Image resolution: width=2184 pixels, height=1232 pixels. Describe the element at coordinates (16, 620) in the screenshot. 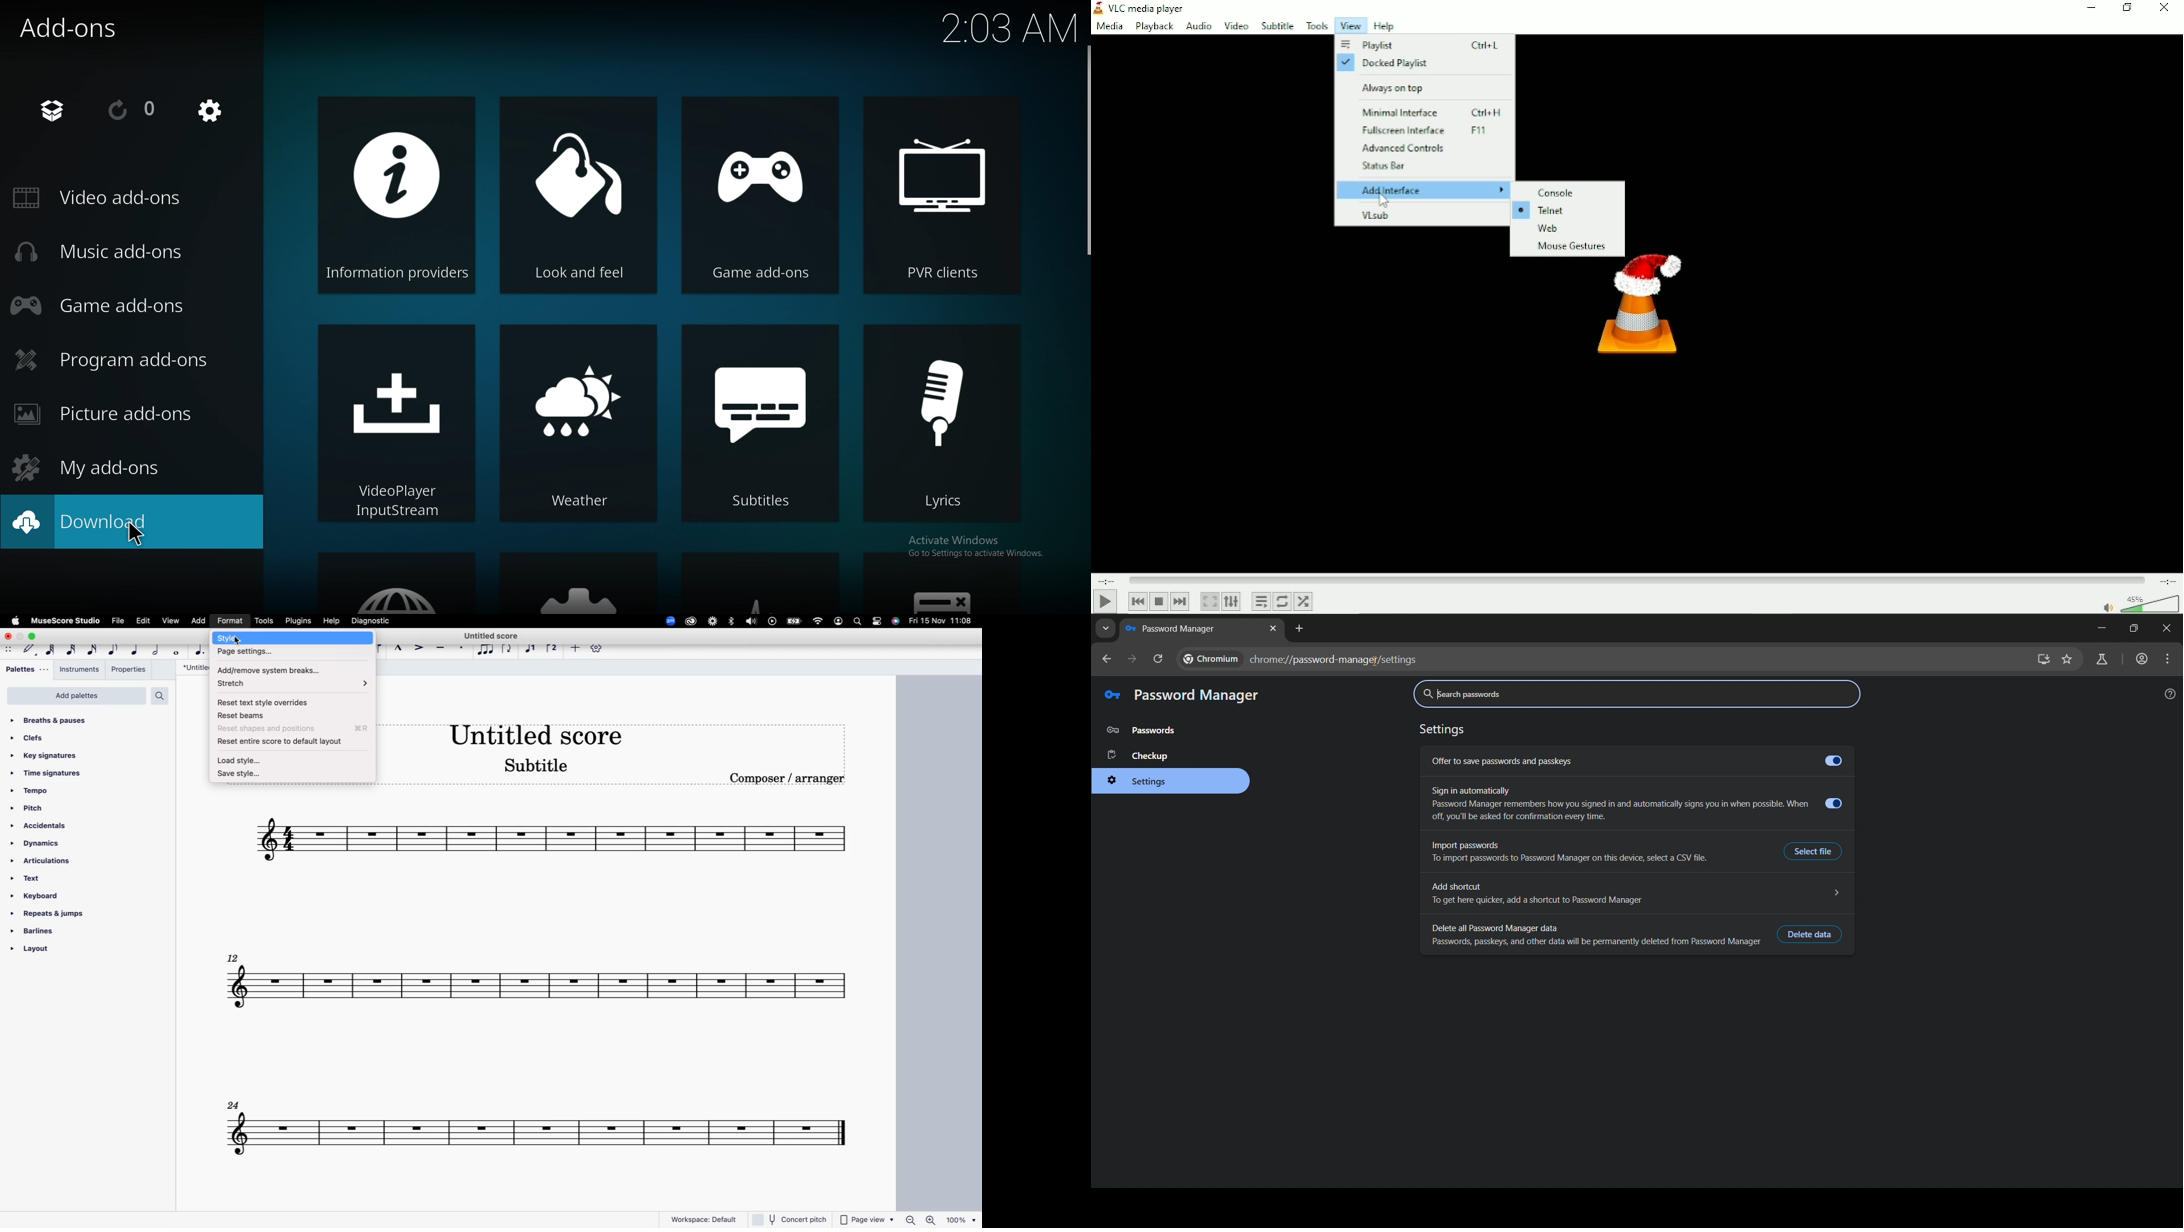

I see `apple` at that location.